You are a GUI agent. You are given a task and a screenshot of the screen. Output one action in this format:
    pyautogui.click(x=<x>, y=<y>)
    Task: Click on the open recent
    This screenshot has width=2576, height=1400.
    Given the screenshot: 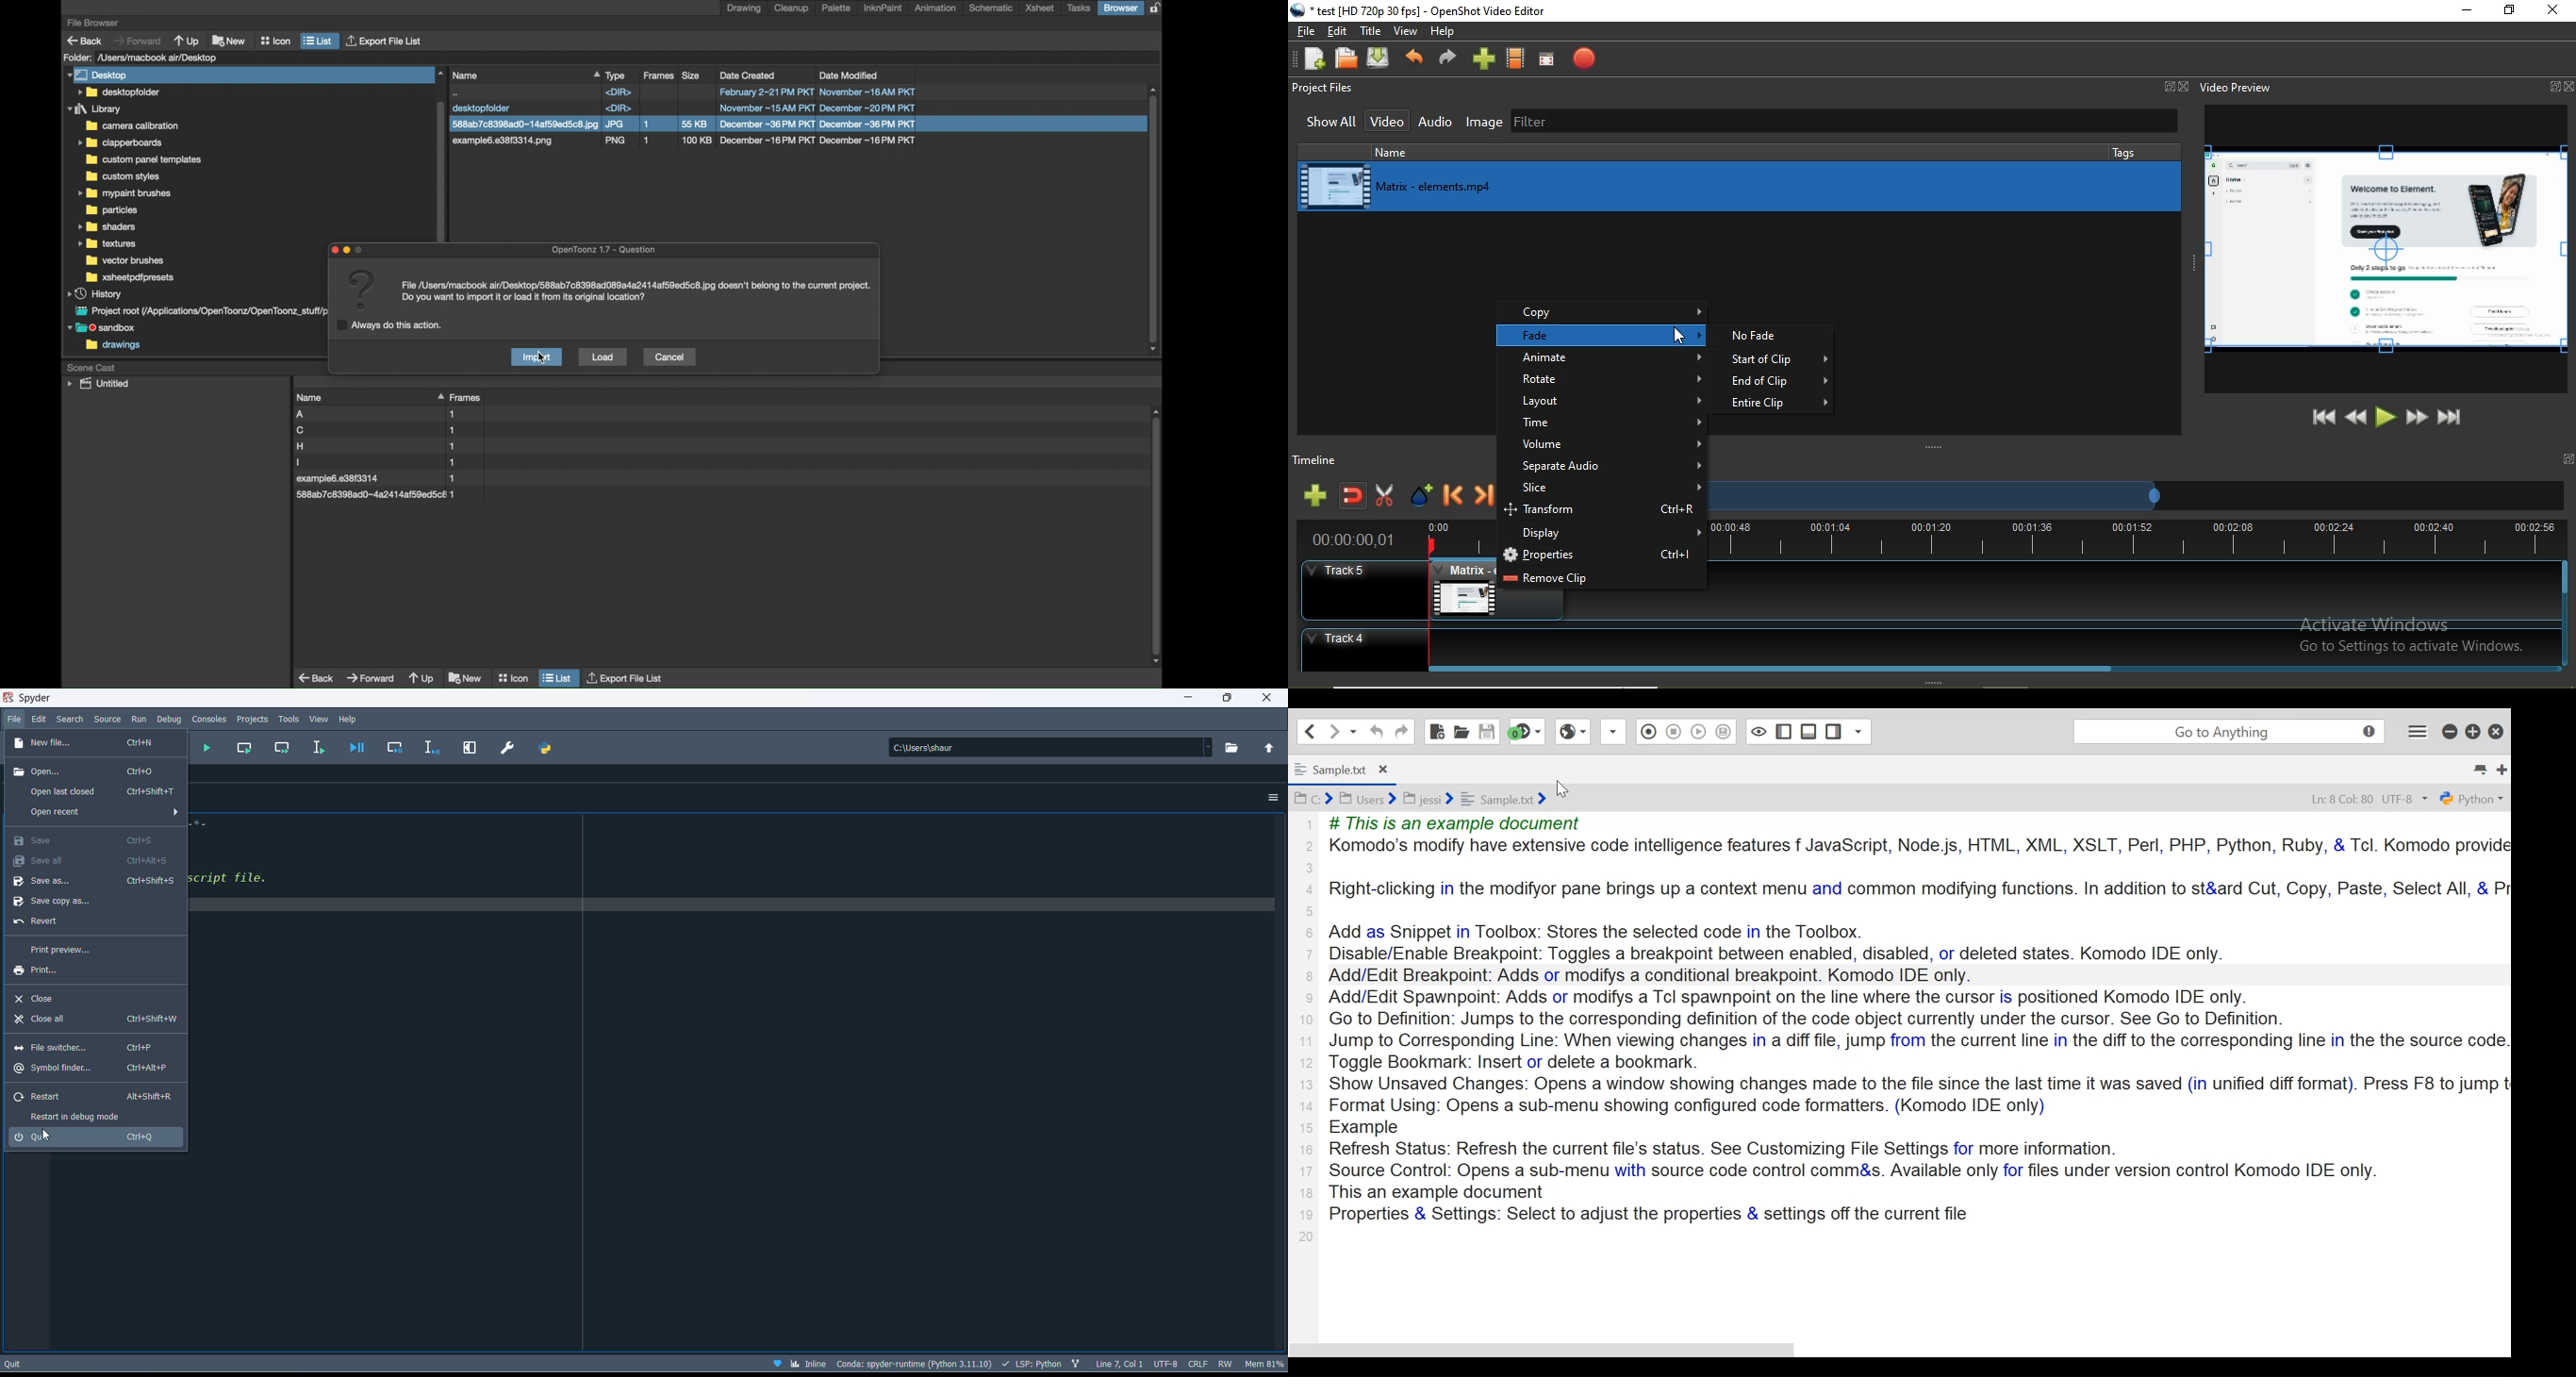 What is the action you would take?
    pyautogui.click(x=95, y=815)
    